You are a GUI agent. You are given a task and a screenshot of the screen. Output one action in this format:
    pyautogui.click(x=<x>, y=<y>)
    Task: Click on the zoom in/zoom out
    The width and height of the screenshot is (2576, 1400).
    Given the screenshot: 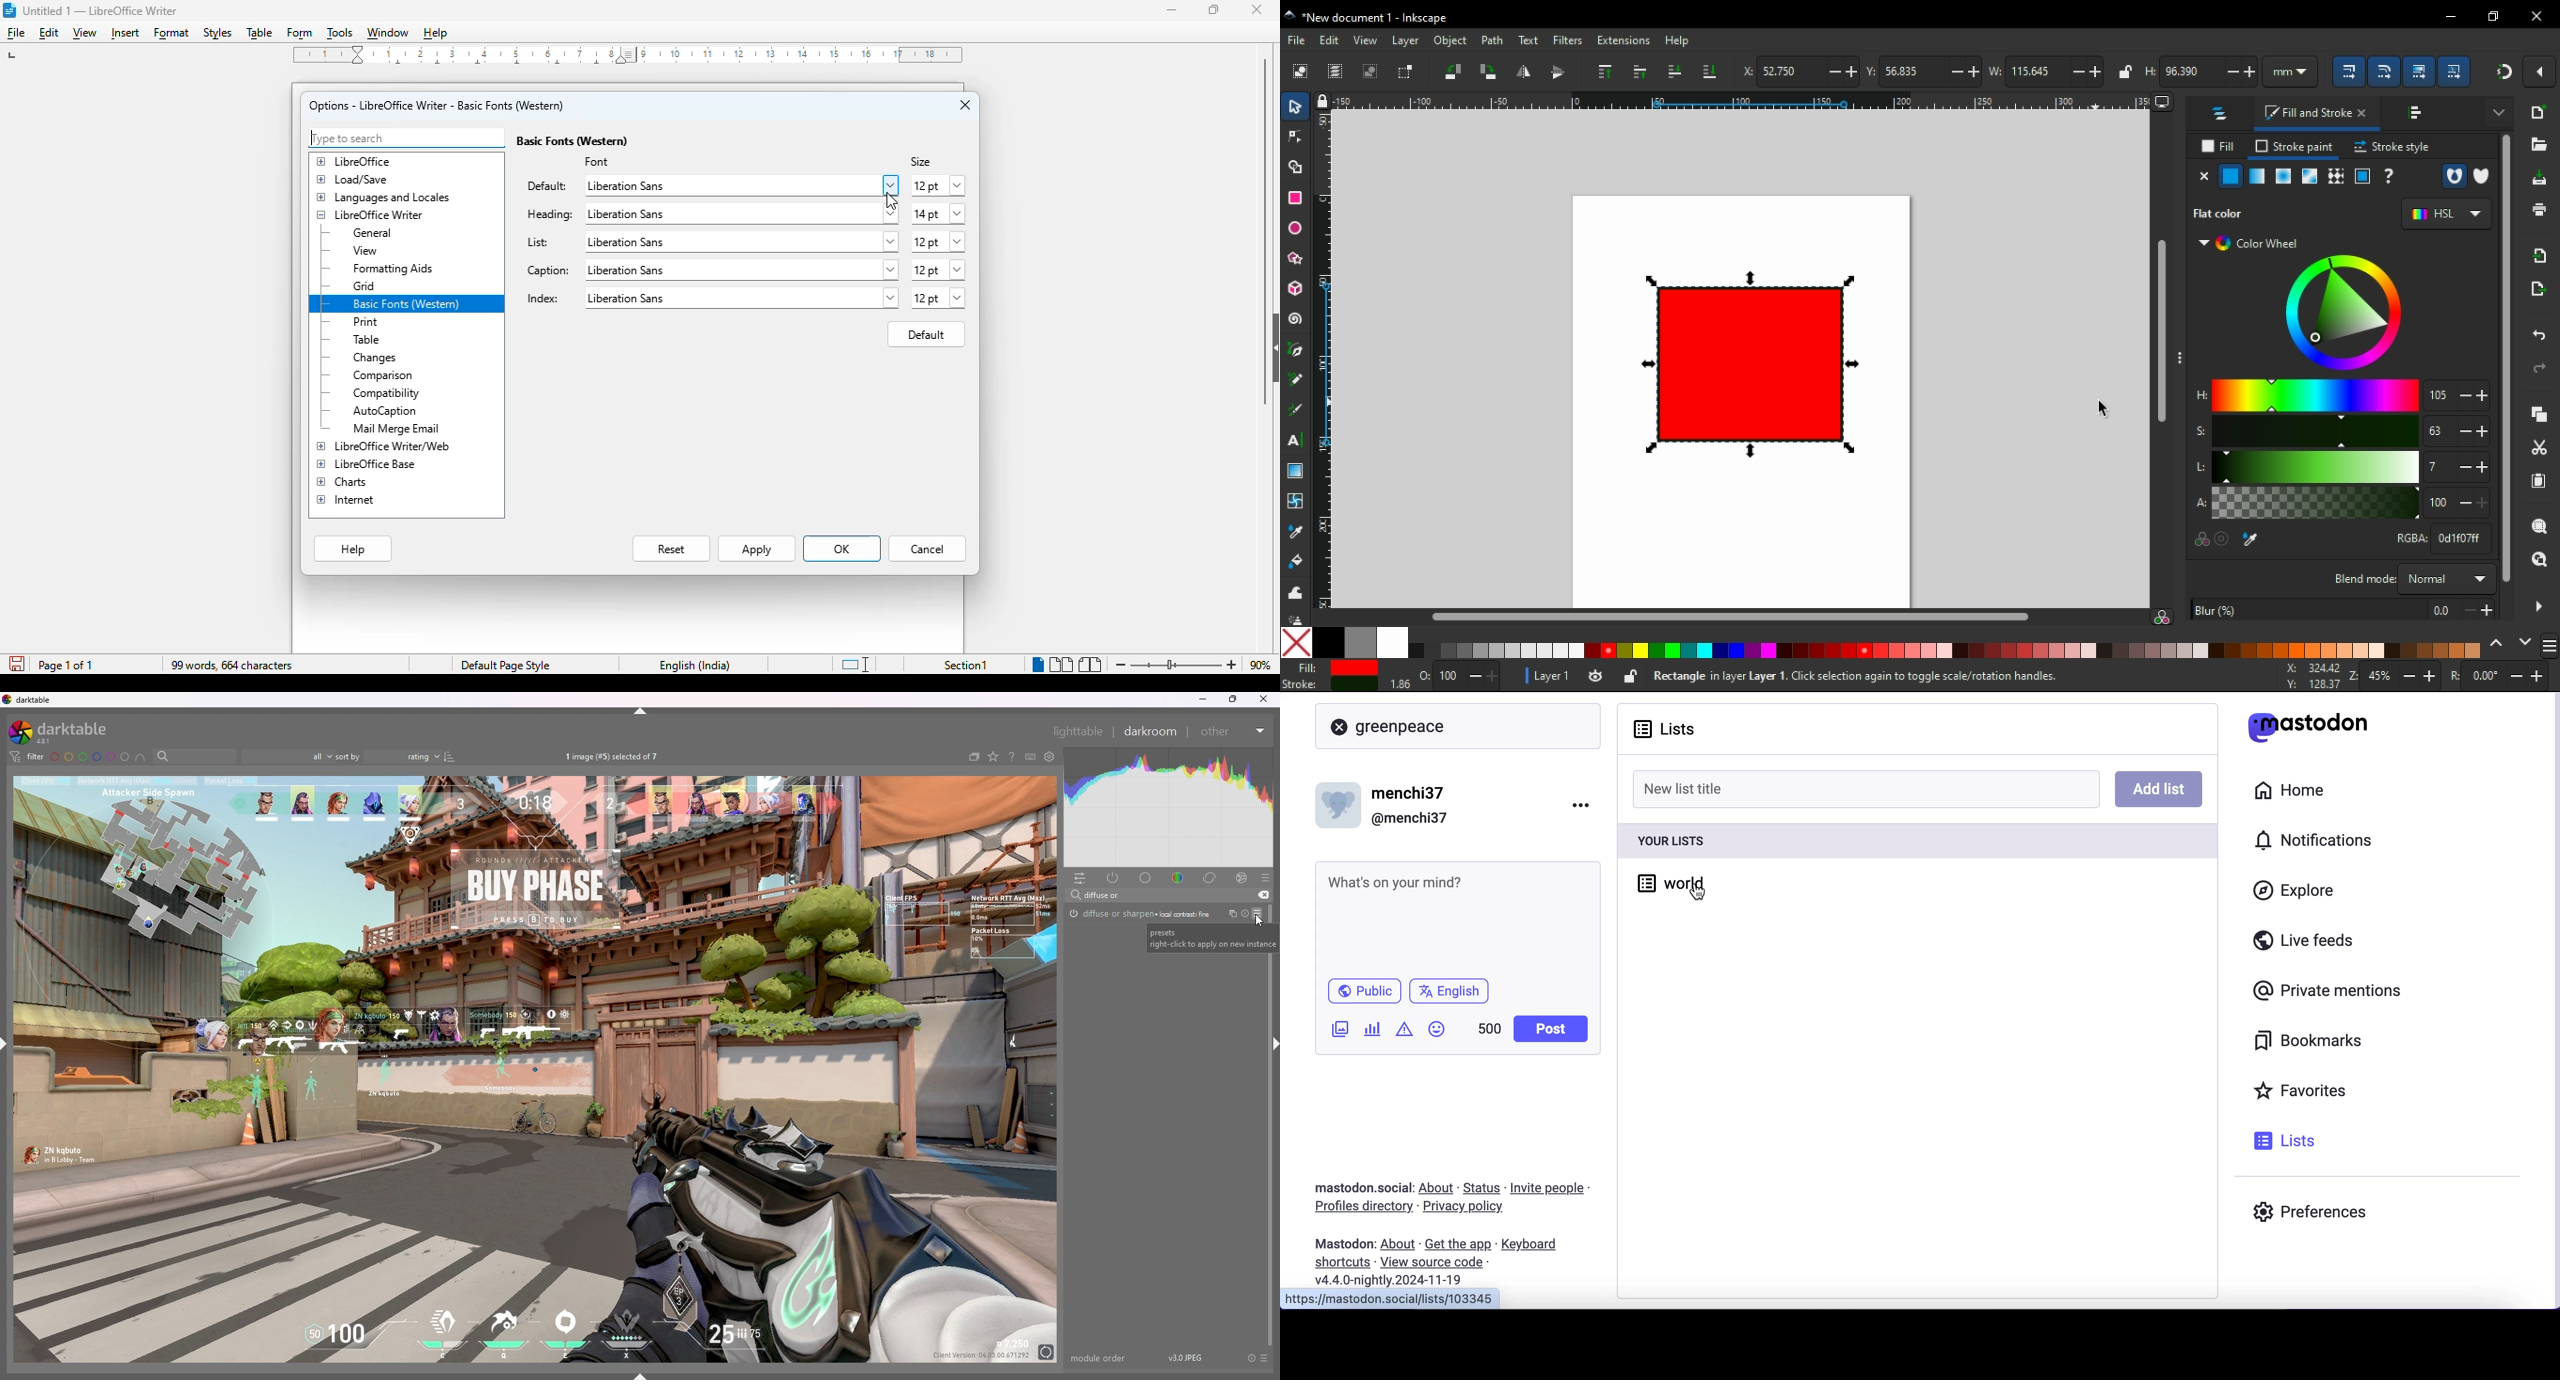 What is the action you would take?
    pyautogui.click(x=2352, y=676)
    